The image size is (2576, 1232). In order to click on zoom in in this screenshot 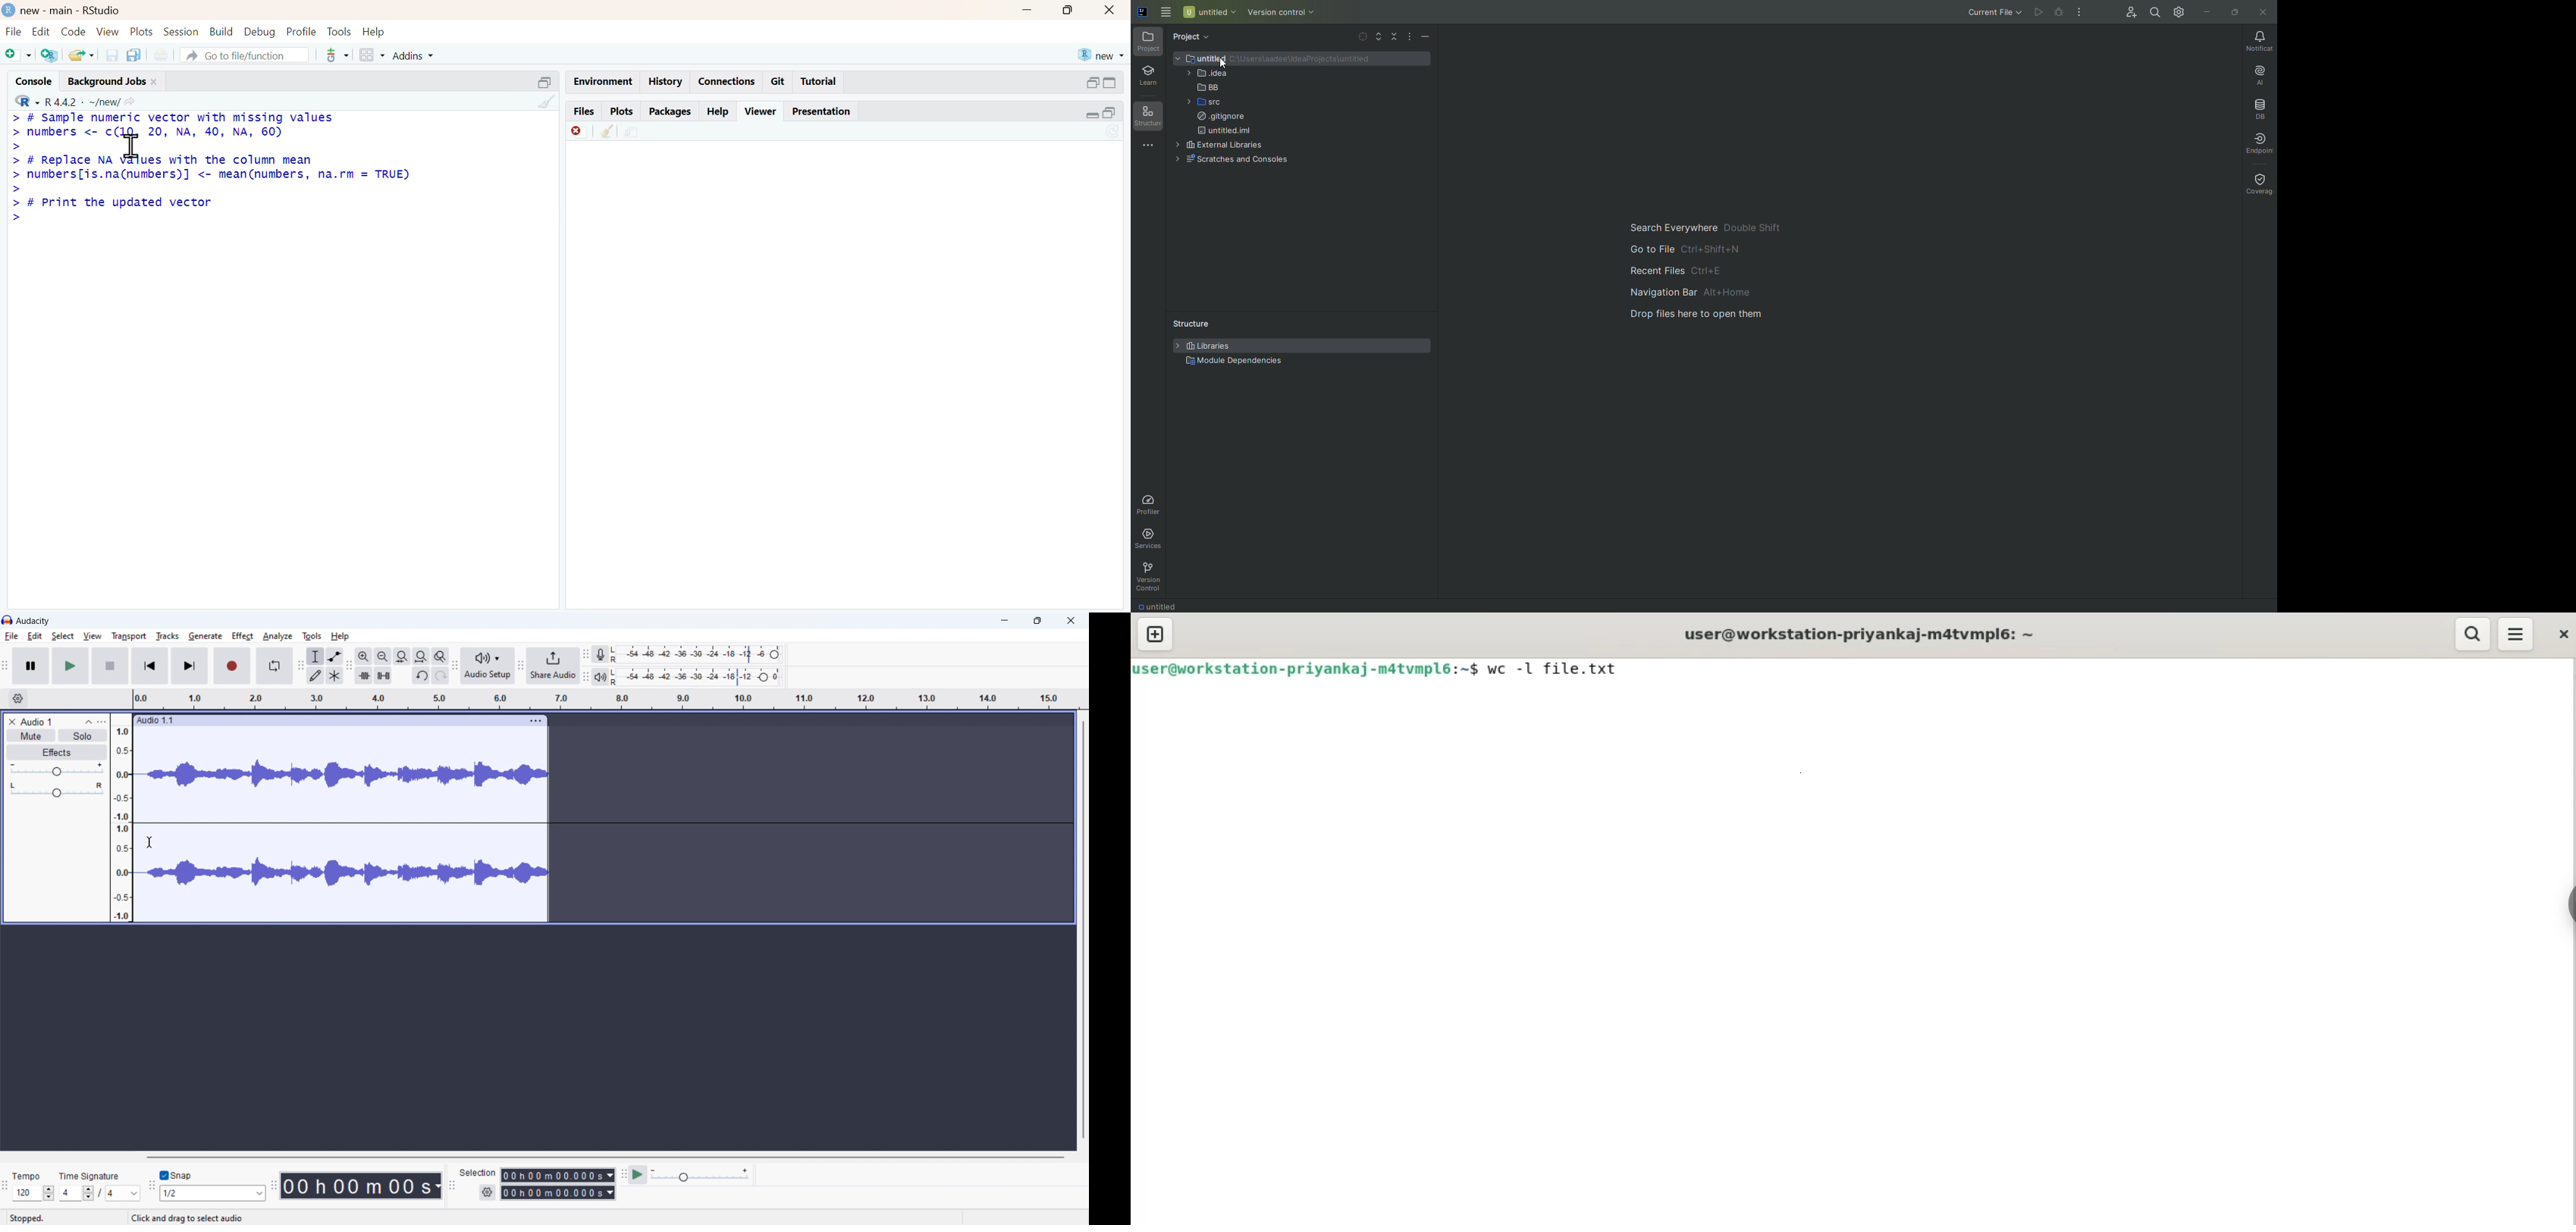, I will do `click(364, 656)`.